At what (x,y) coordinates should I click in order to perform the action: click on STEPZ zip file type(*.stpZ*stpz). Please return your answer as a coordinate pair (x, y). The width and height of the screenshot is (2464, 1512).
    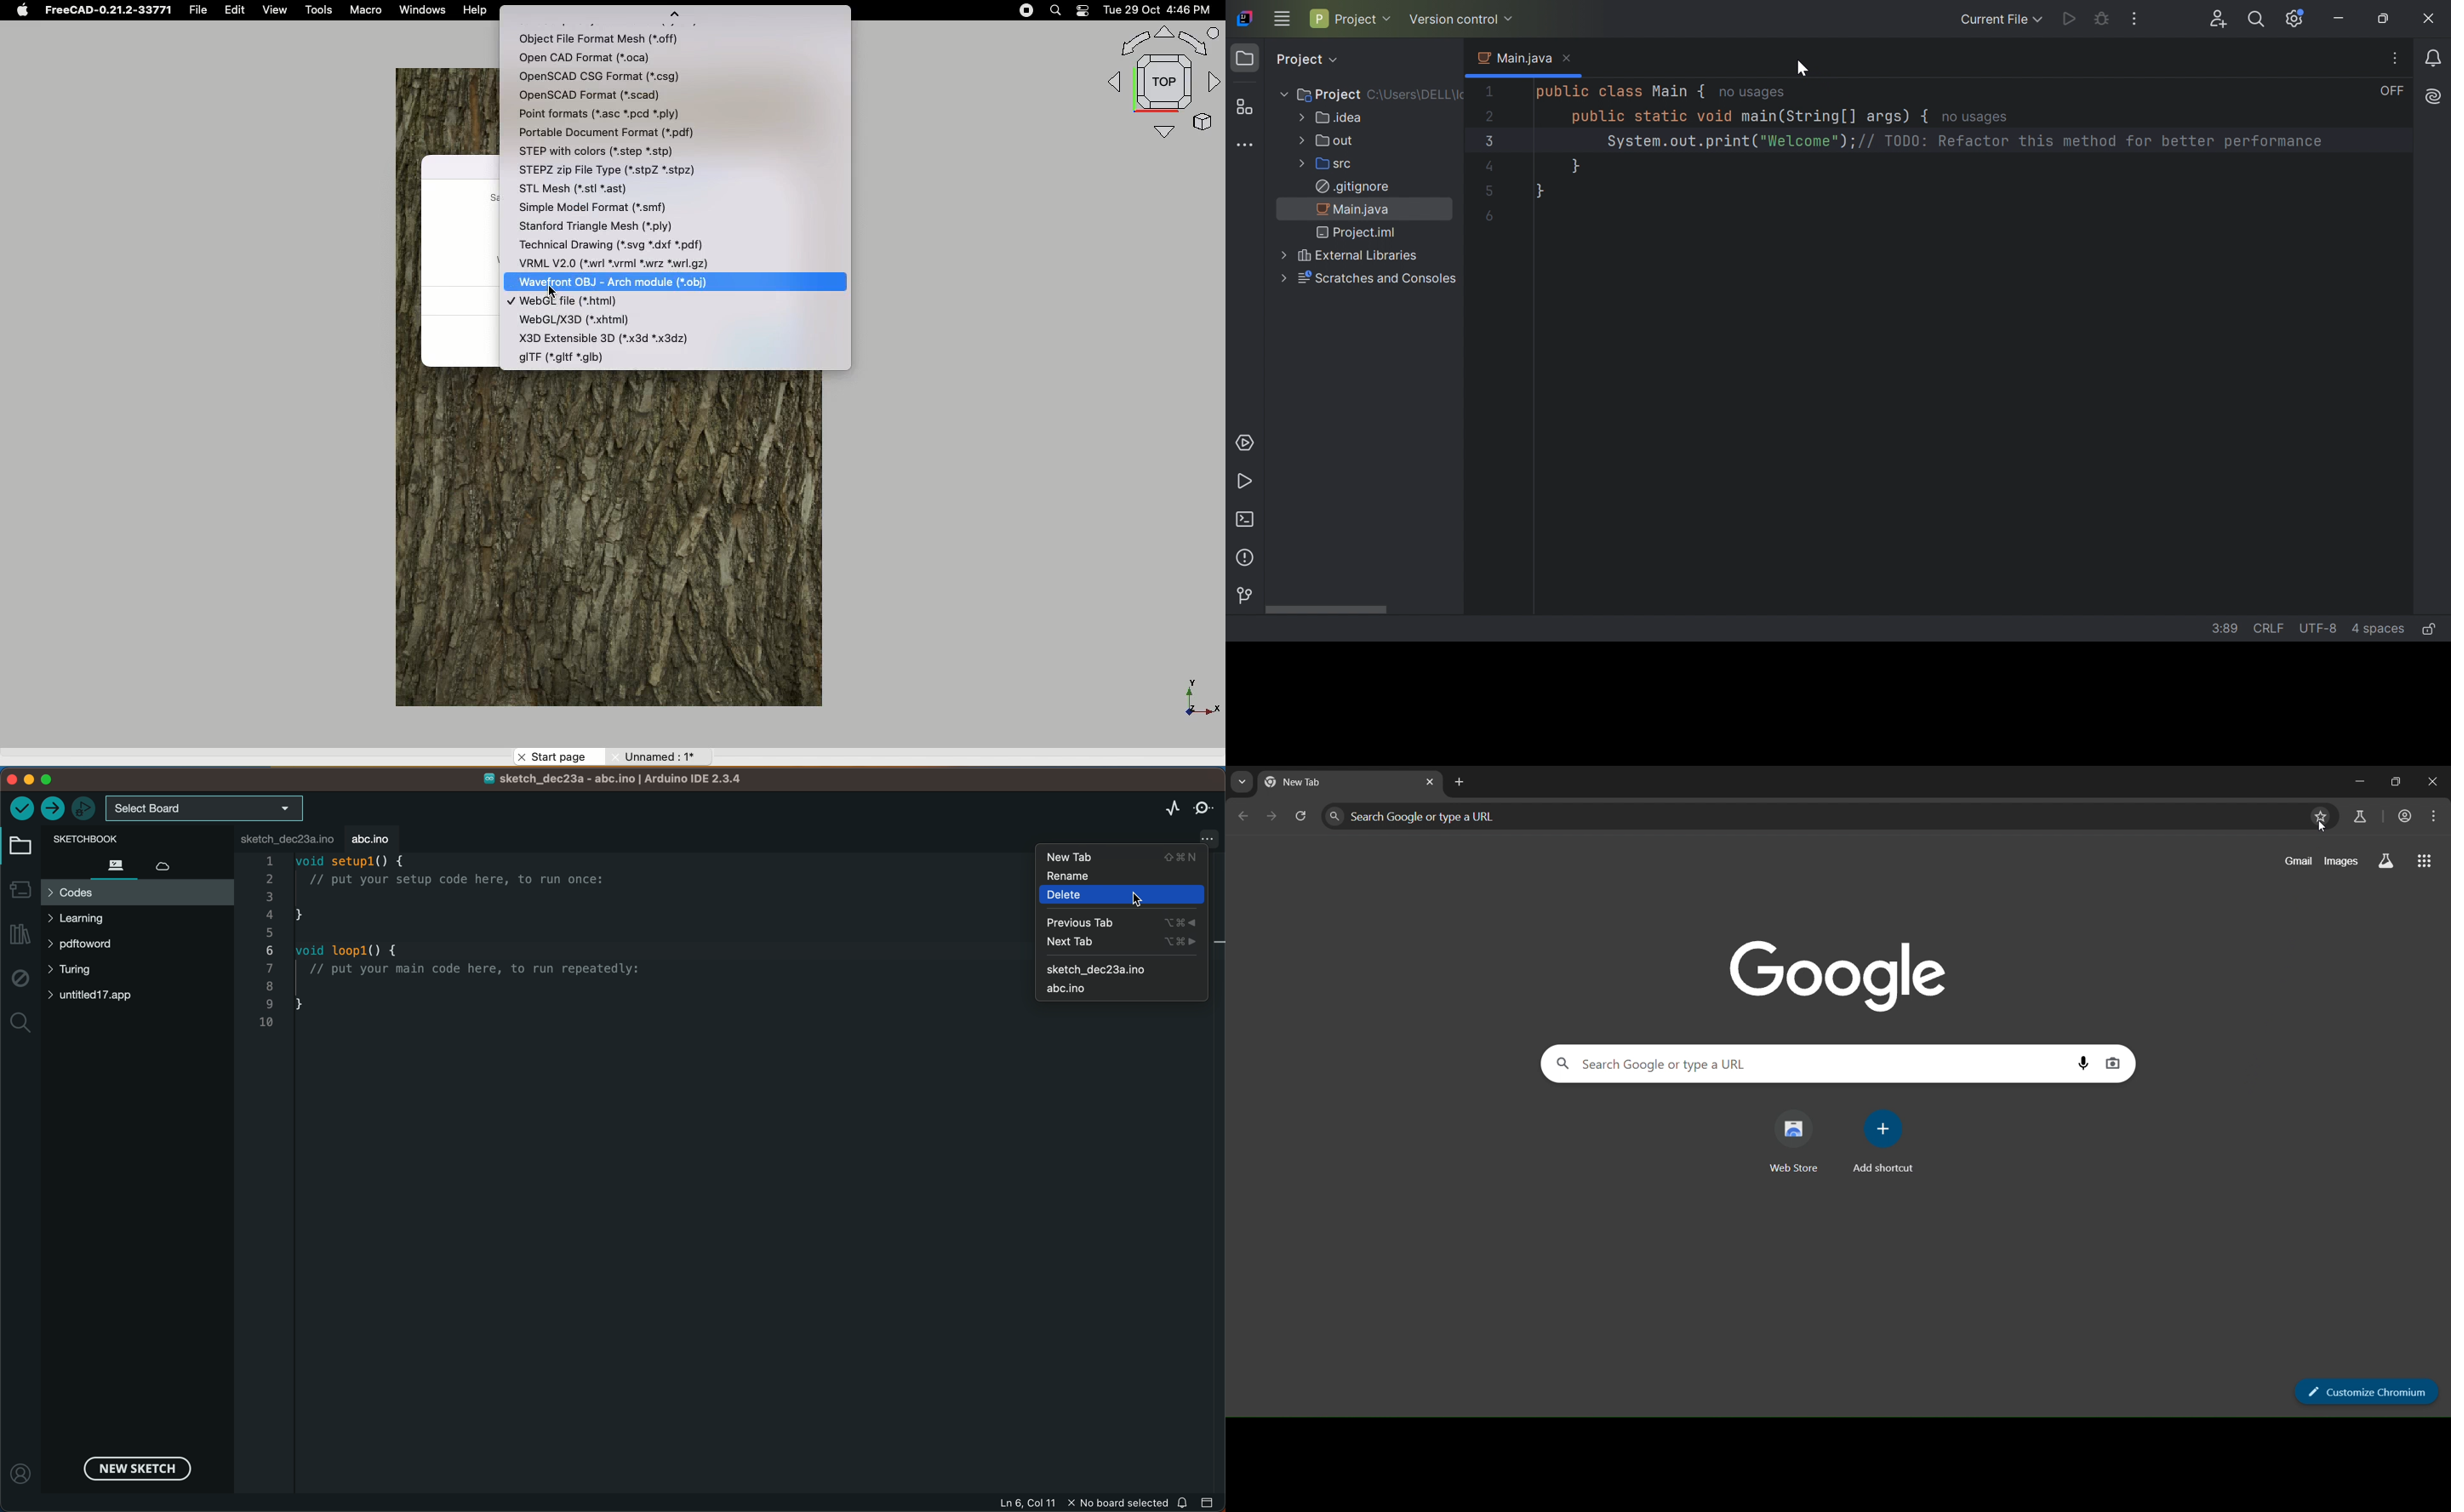
    Looking at the image, I should click on (637, 169).